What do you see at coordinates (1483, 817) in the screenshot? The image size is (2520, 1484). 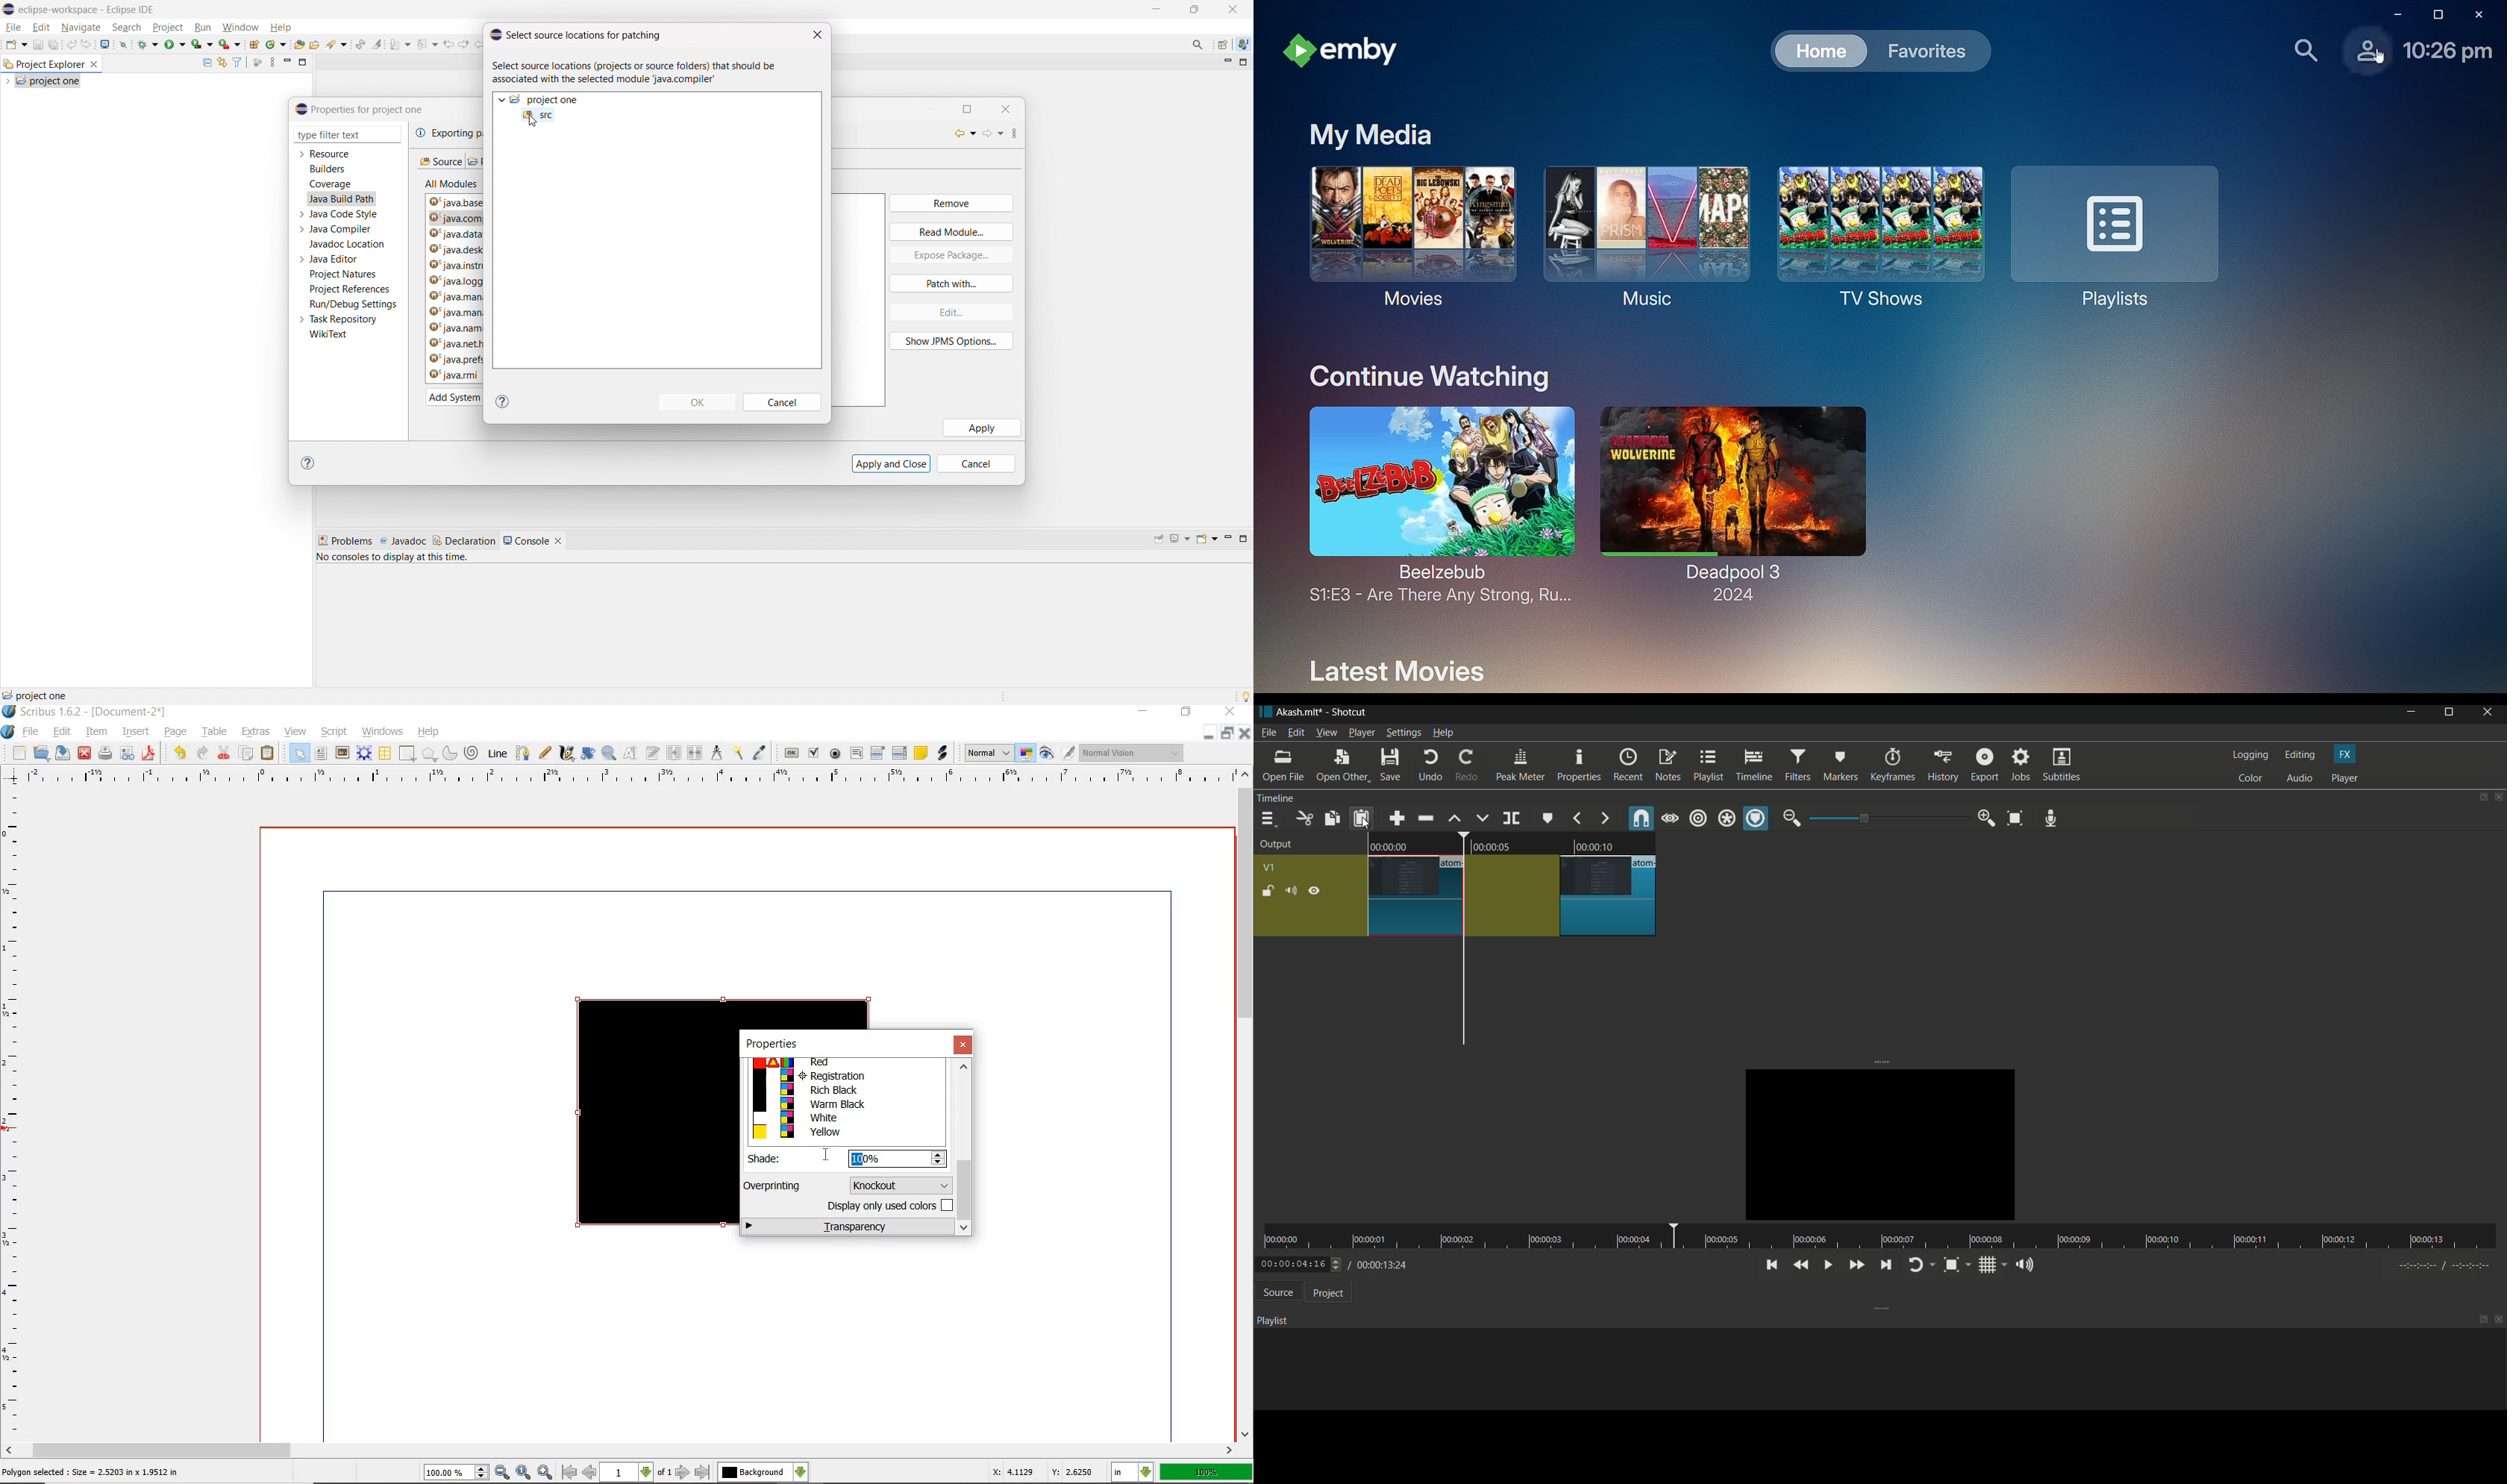 I see `overwrite` at bounding box center [1483, 817].